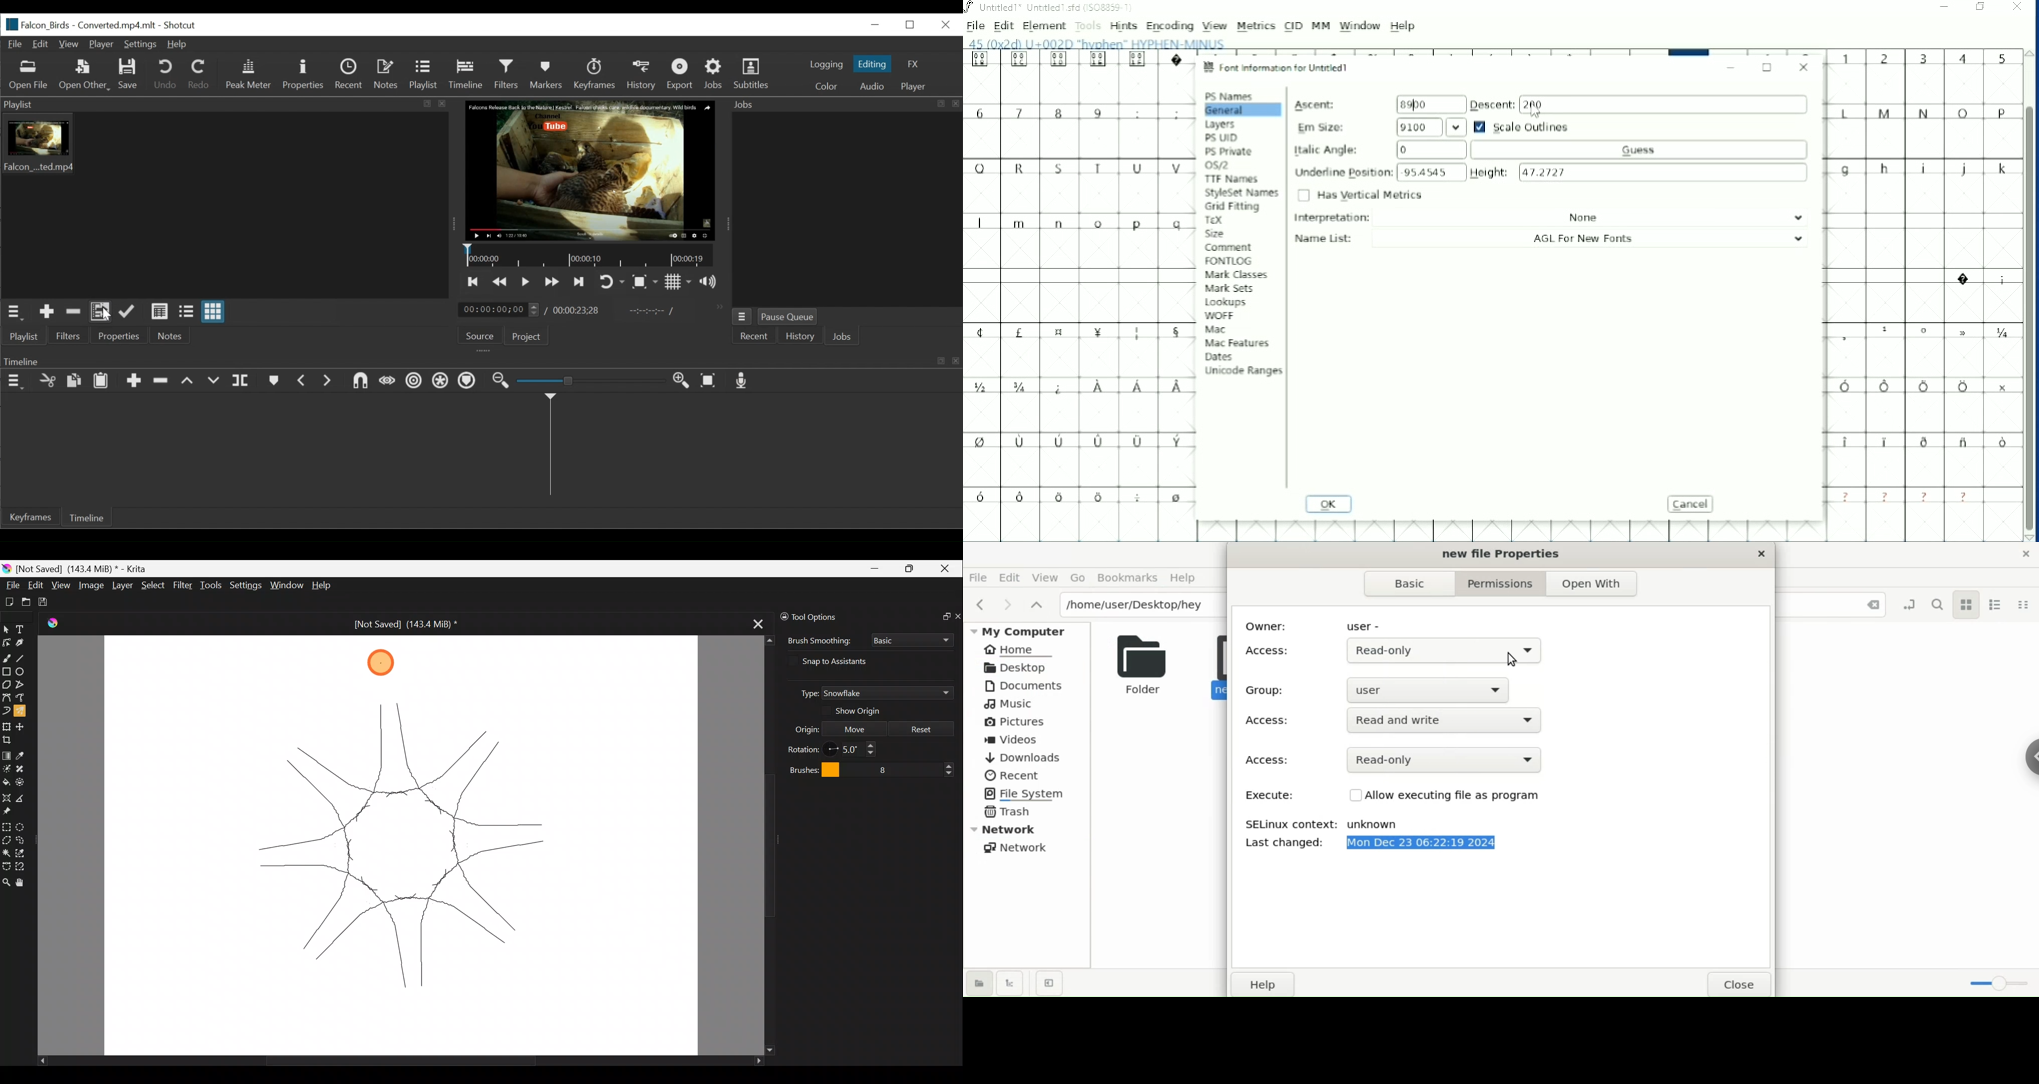  What do you see at coordinates (1379, 172) in the screenshot?
I see `Underline Position` at bounding box center [1379, 172].